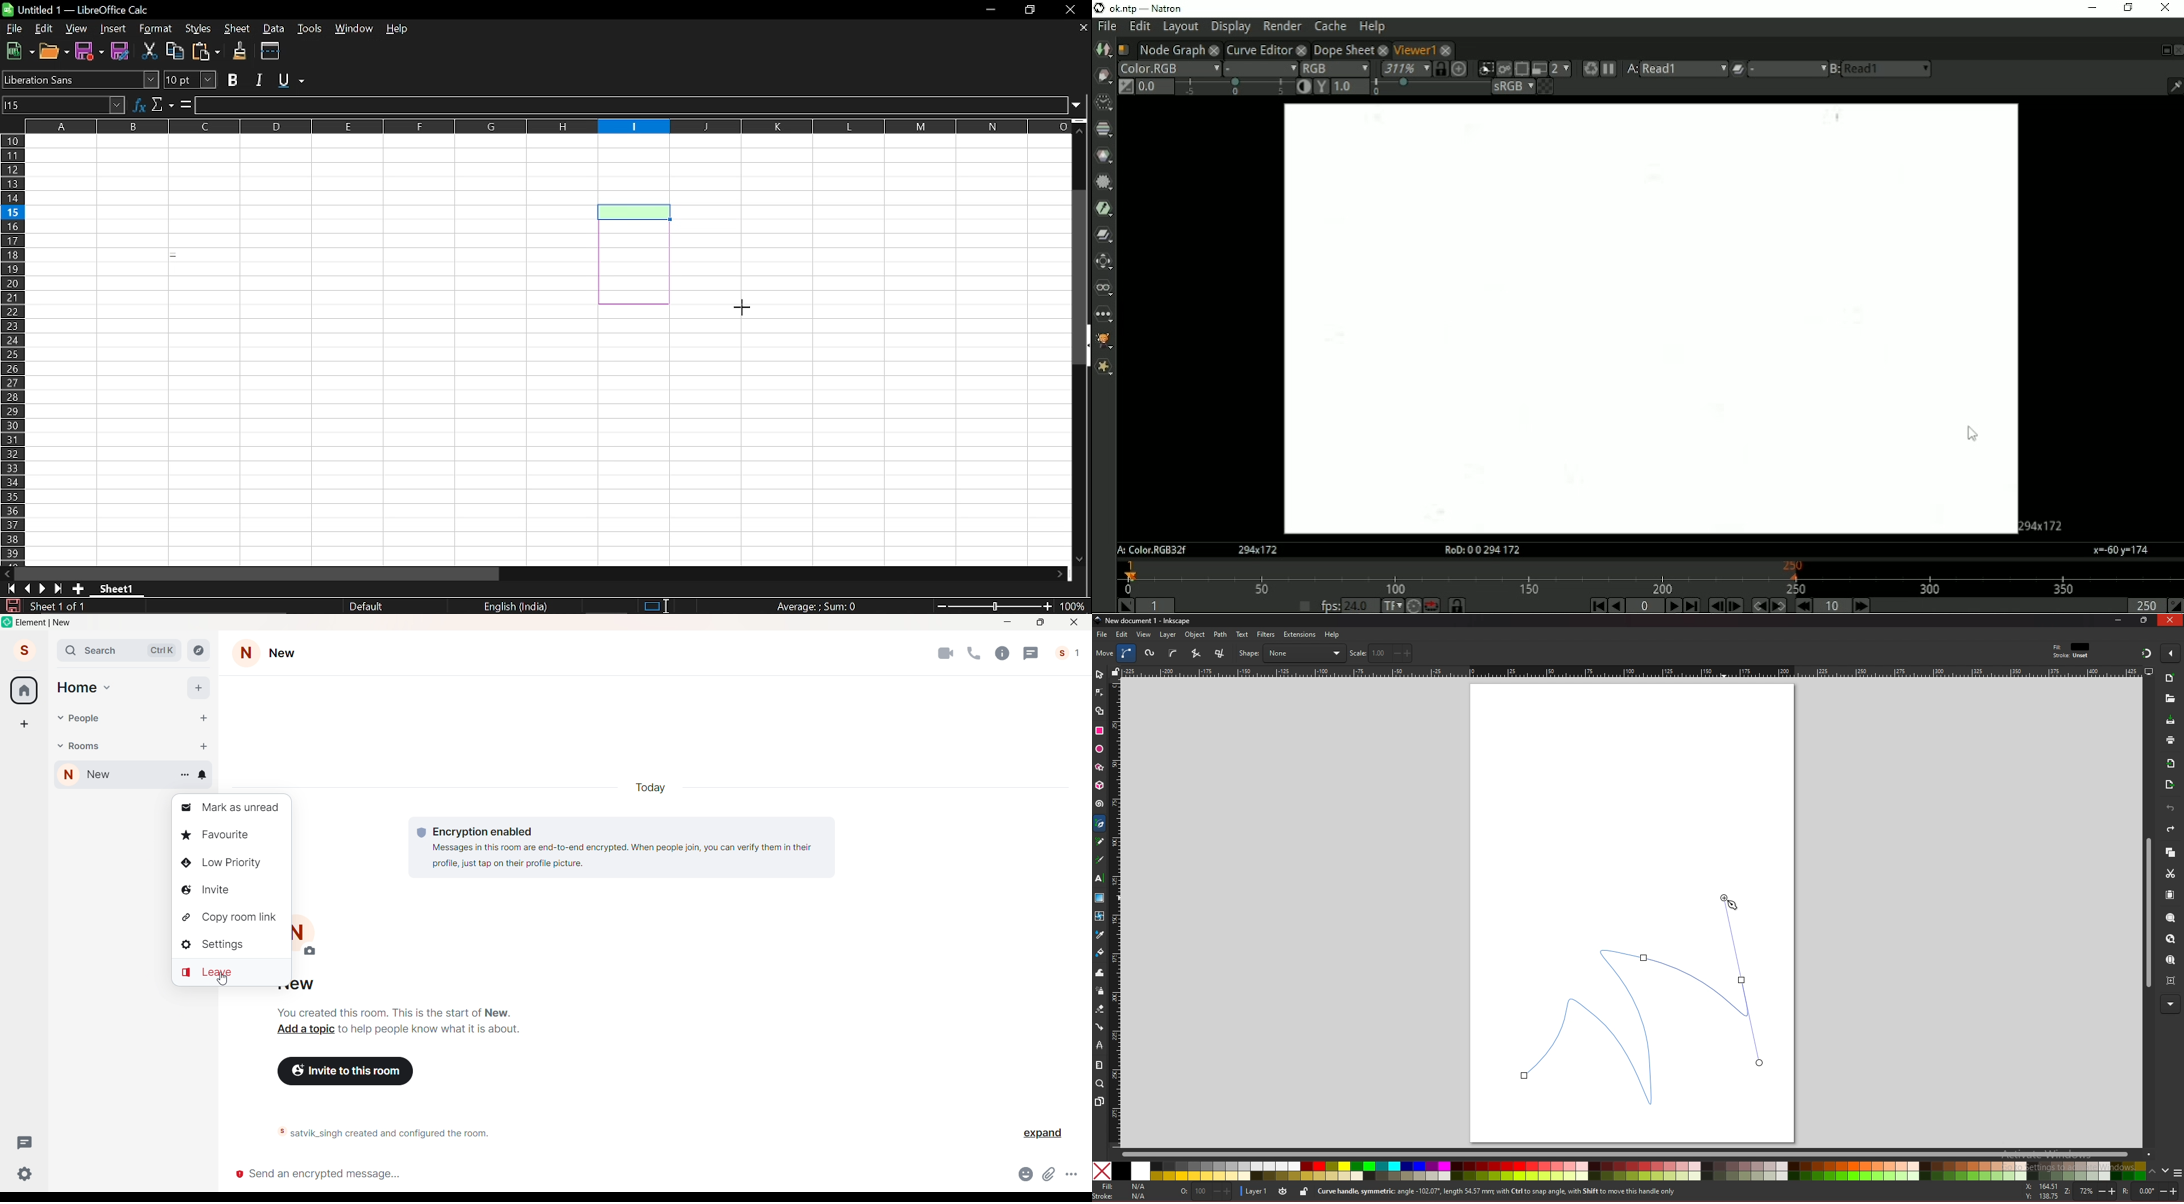 The image size is (2184, 1204). Describe the element at coordinates (1231, 27) in the screenshot. I see `Display` at that location.